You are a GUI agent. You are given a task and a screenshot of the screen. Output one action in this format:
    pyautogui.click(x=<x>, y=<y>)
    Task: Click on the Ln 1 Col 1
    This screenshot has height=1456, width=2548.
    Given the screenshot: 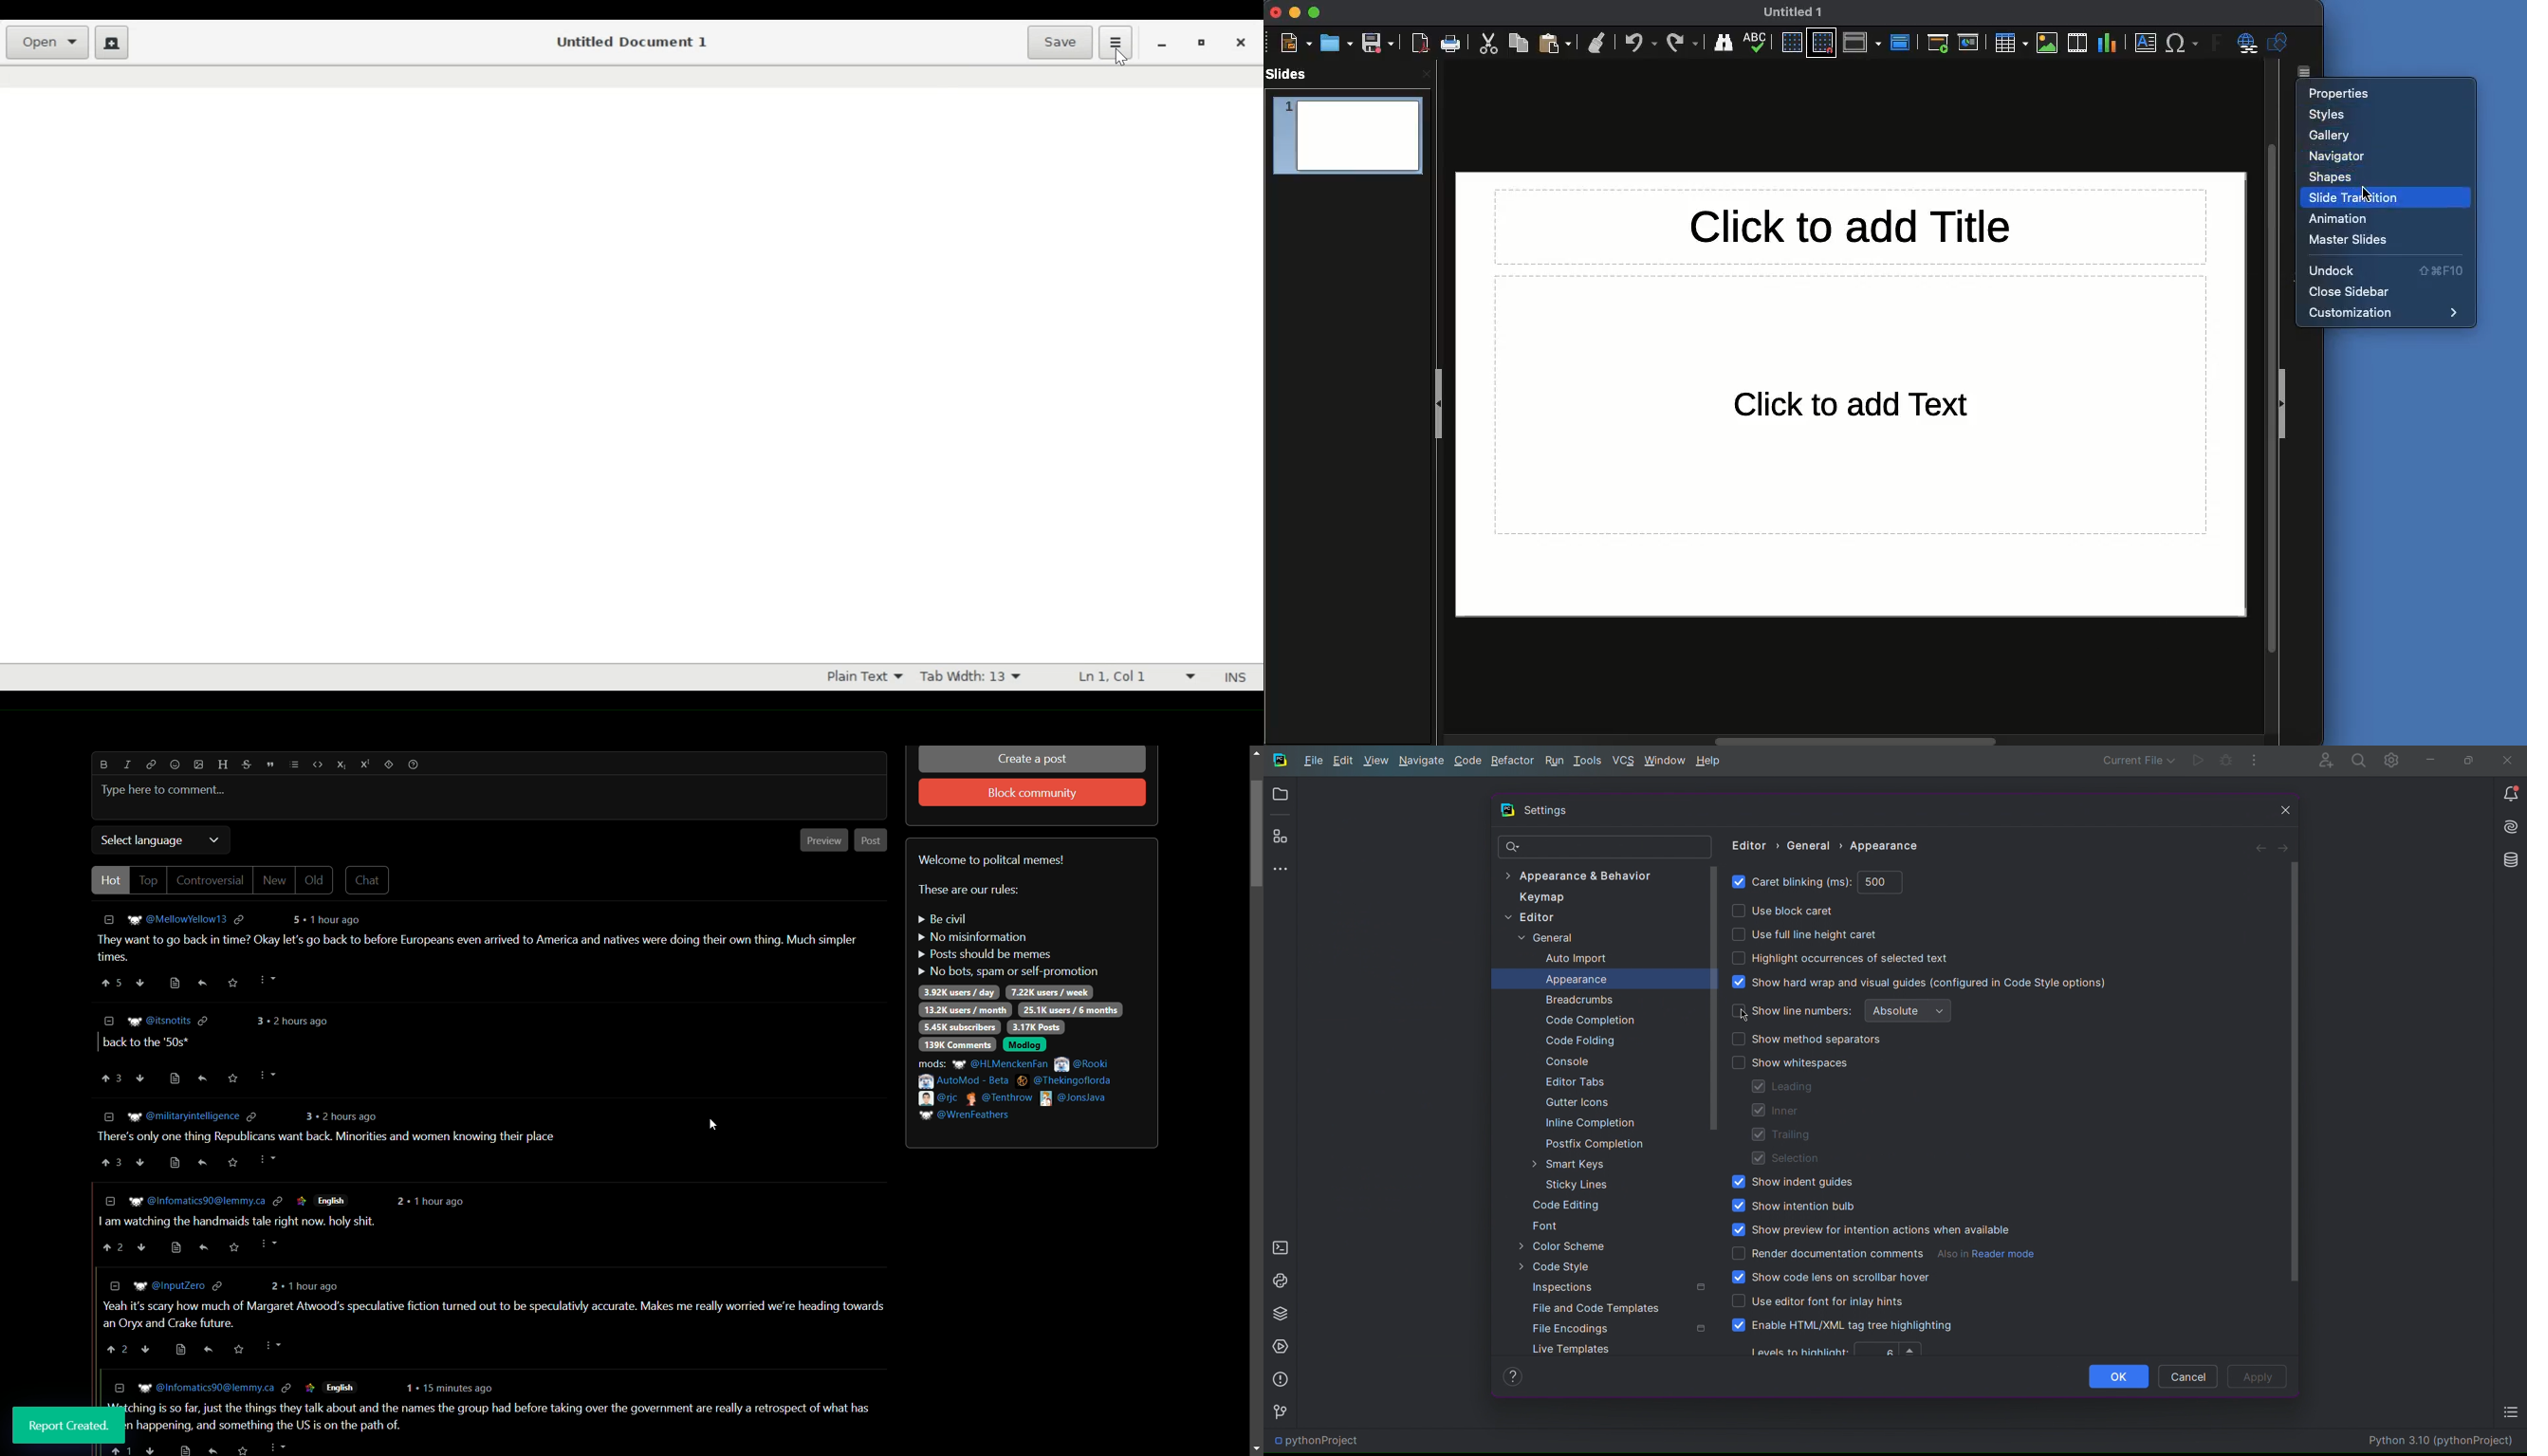 What is the action you would take?
    pyautogui.click(x=1129, y=676)
    